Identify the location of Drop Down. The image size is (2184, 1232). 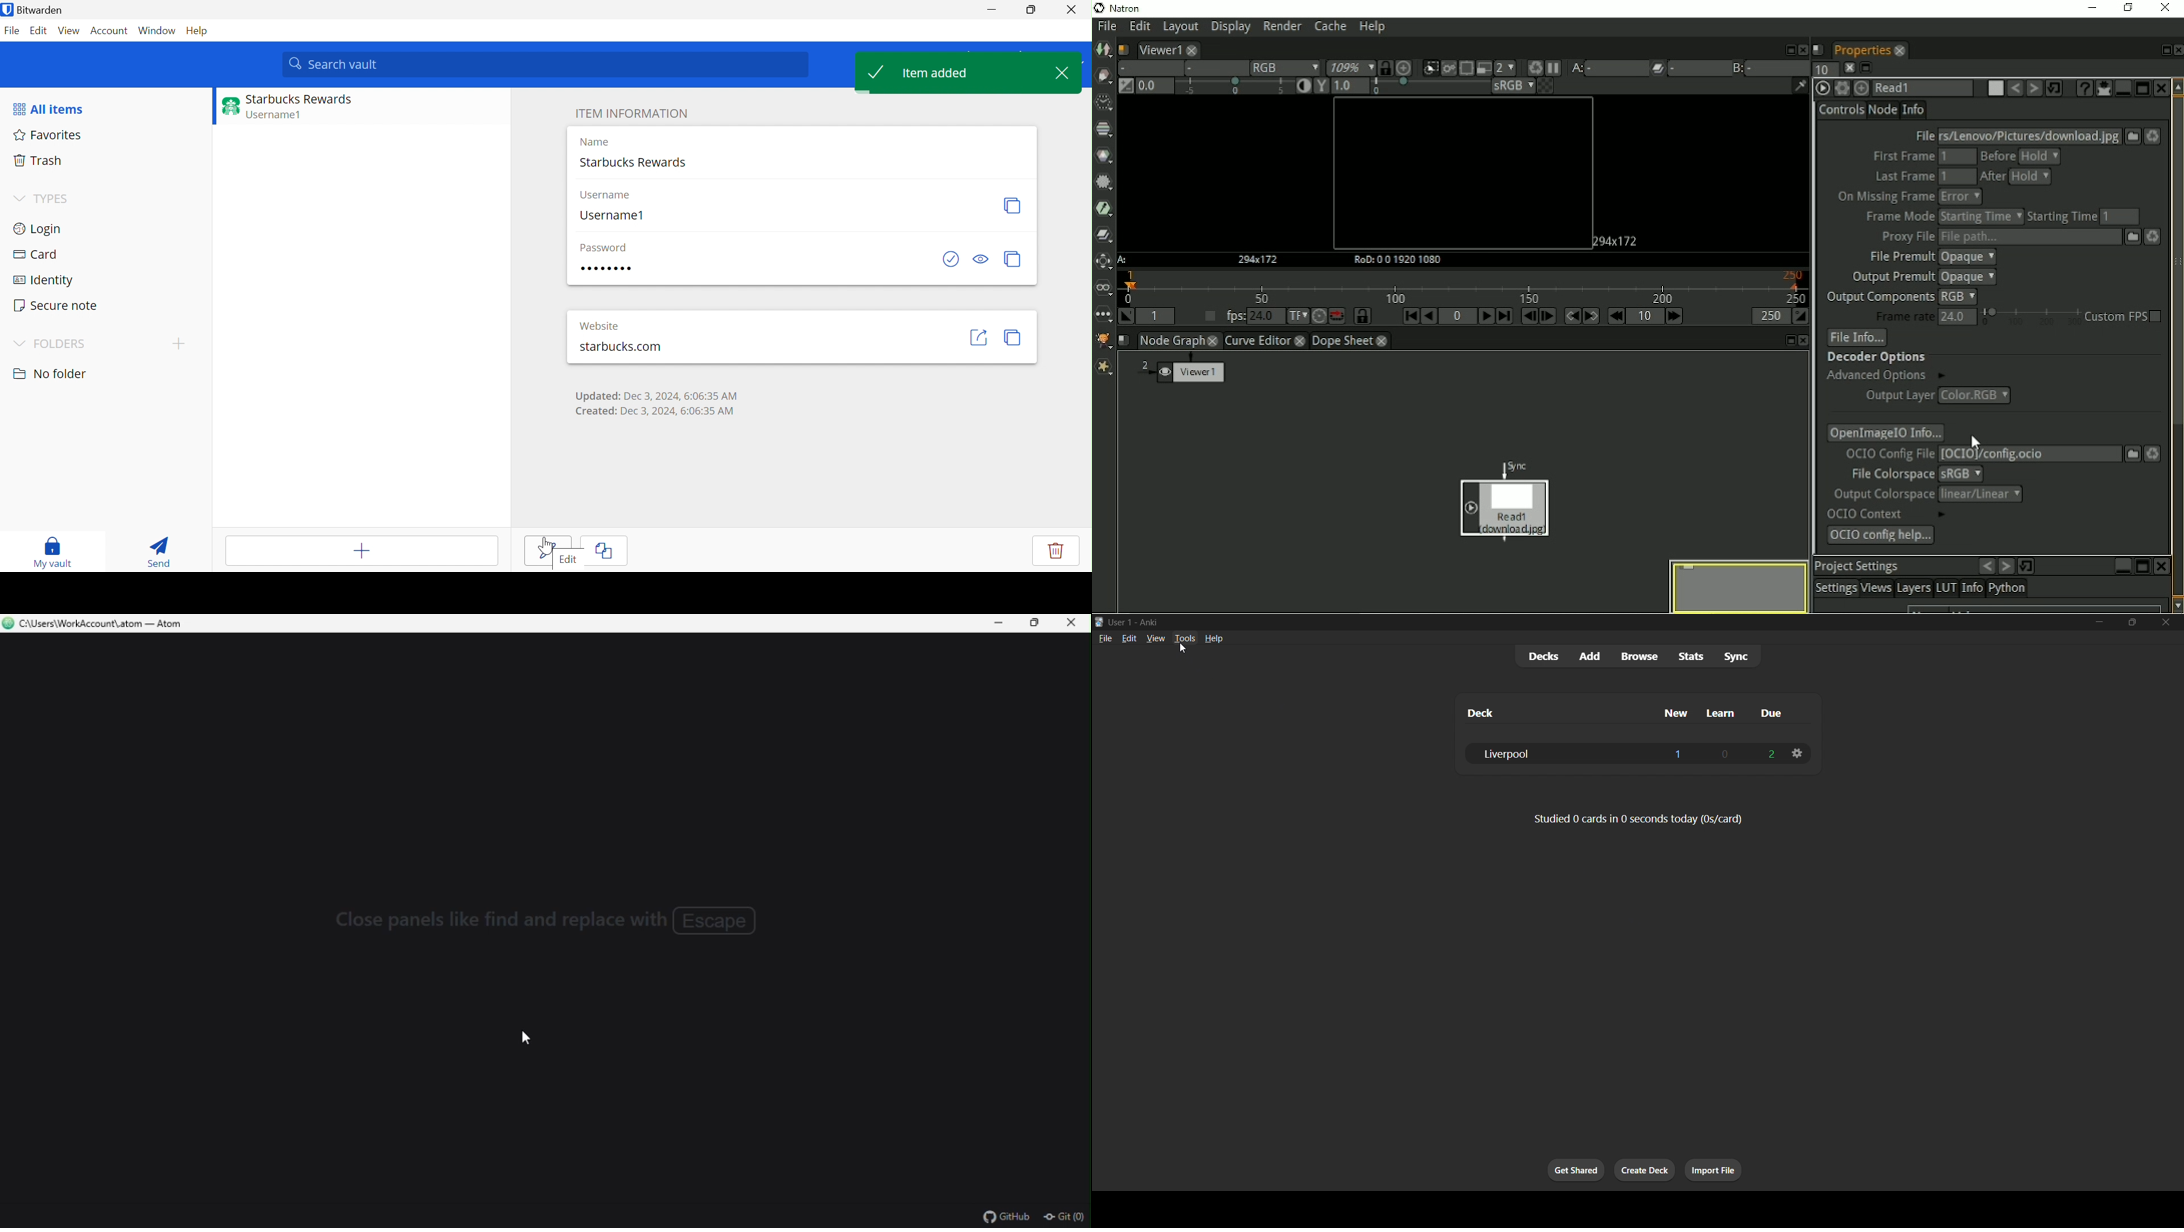
(20, 199).